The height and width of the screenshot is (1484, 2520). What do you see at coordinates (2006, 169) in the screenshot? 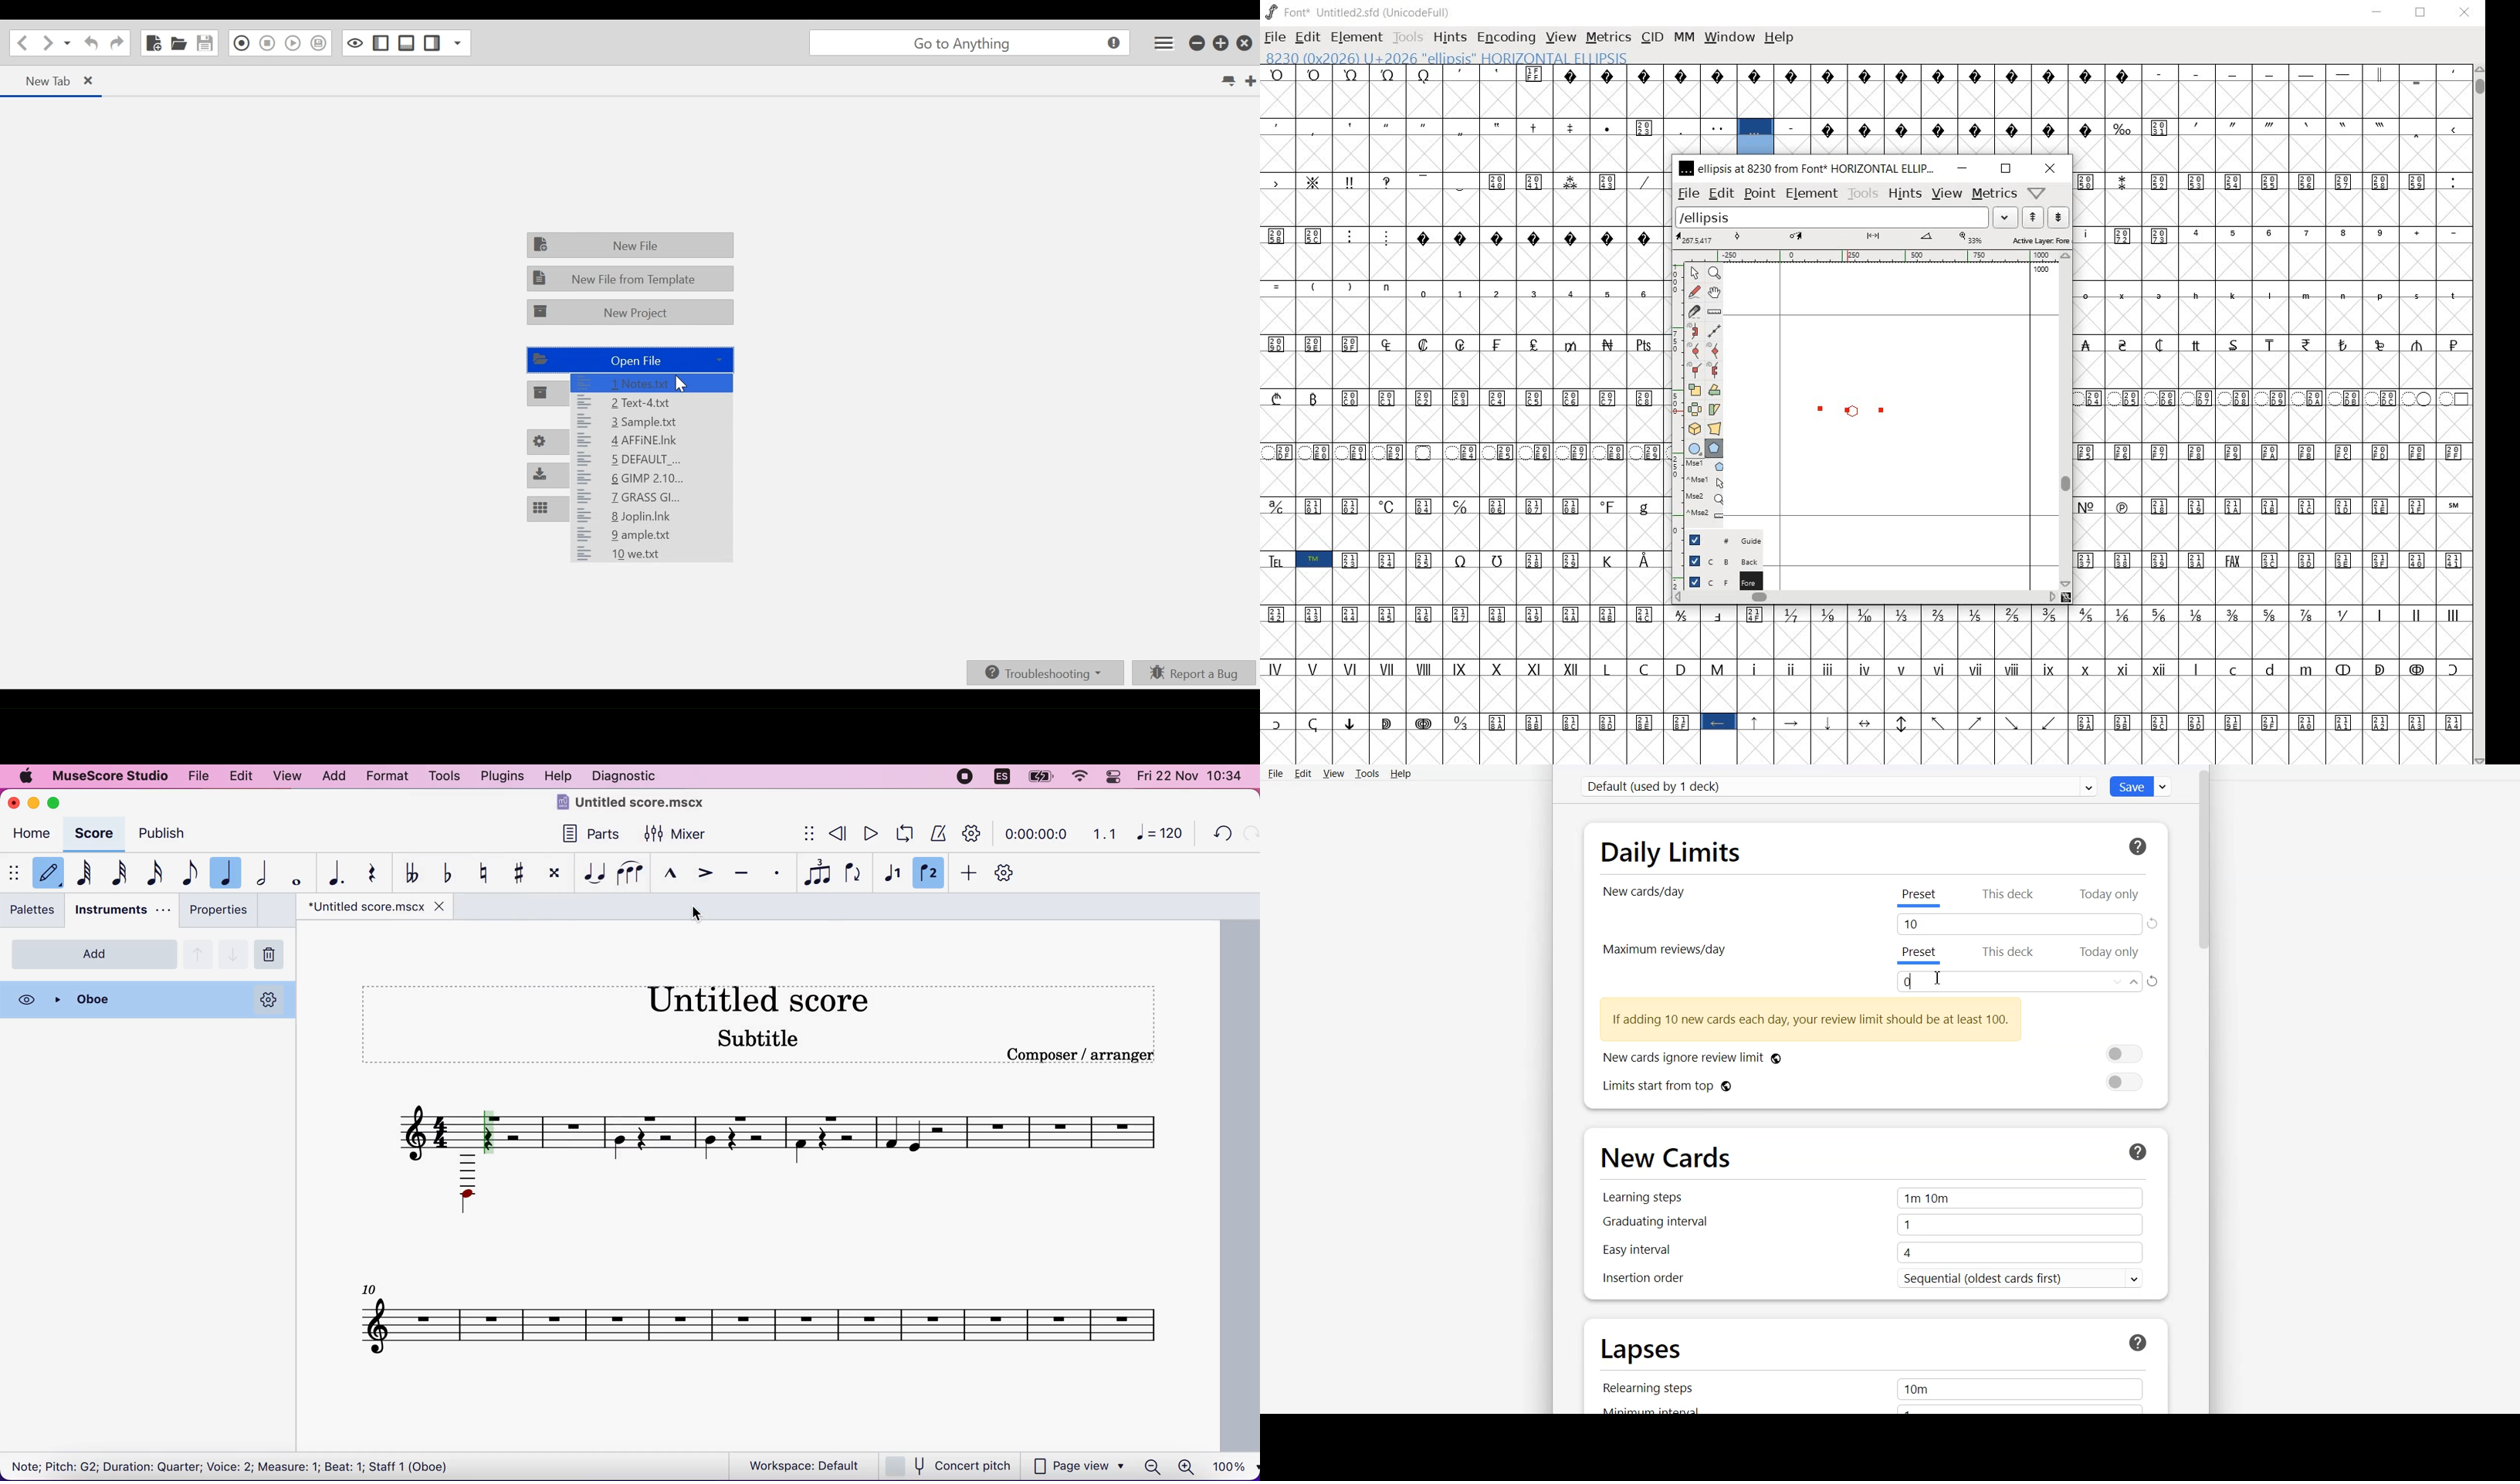
I see `restore` at bounding box center [2006, 169].